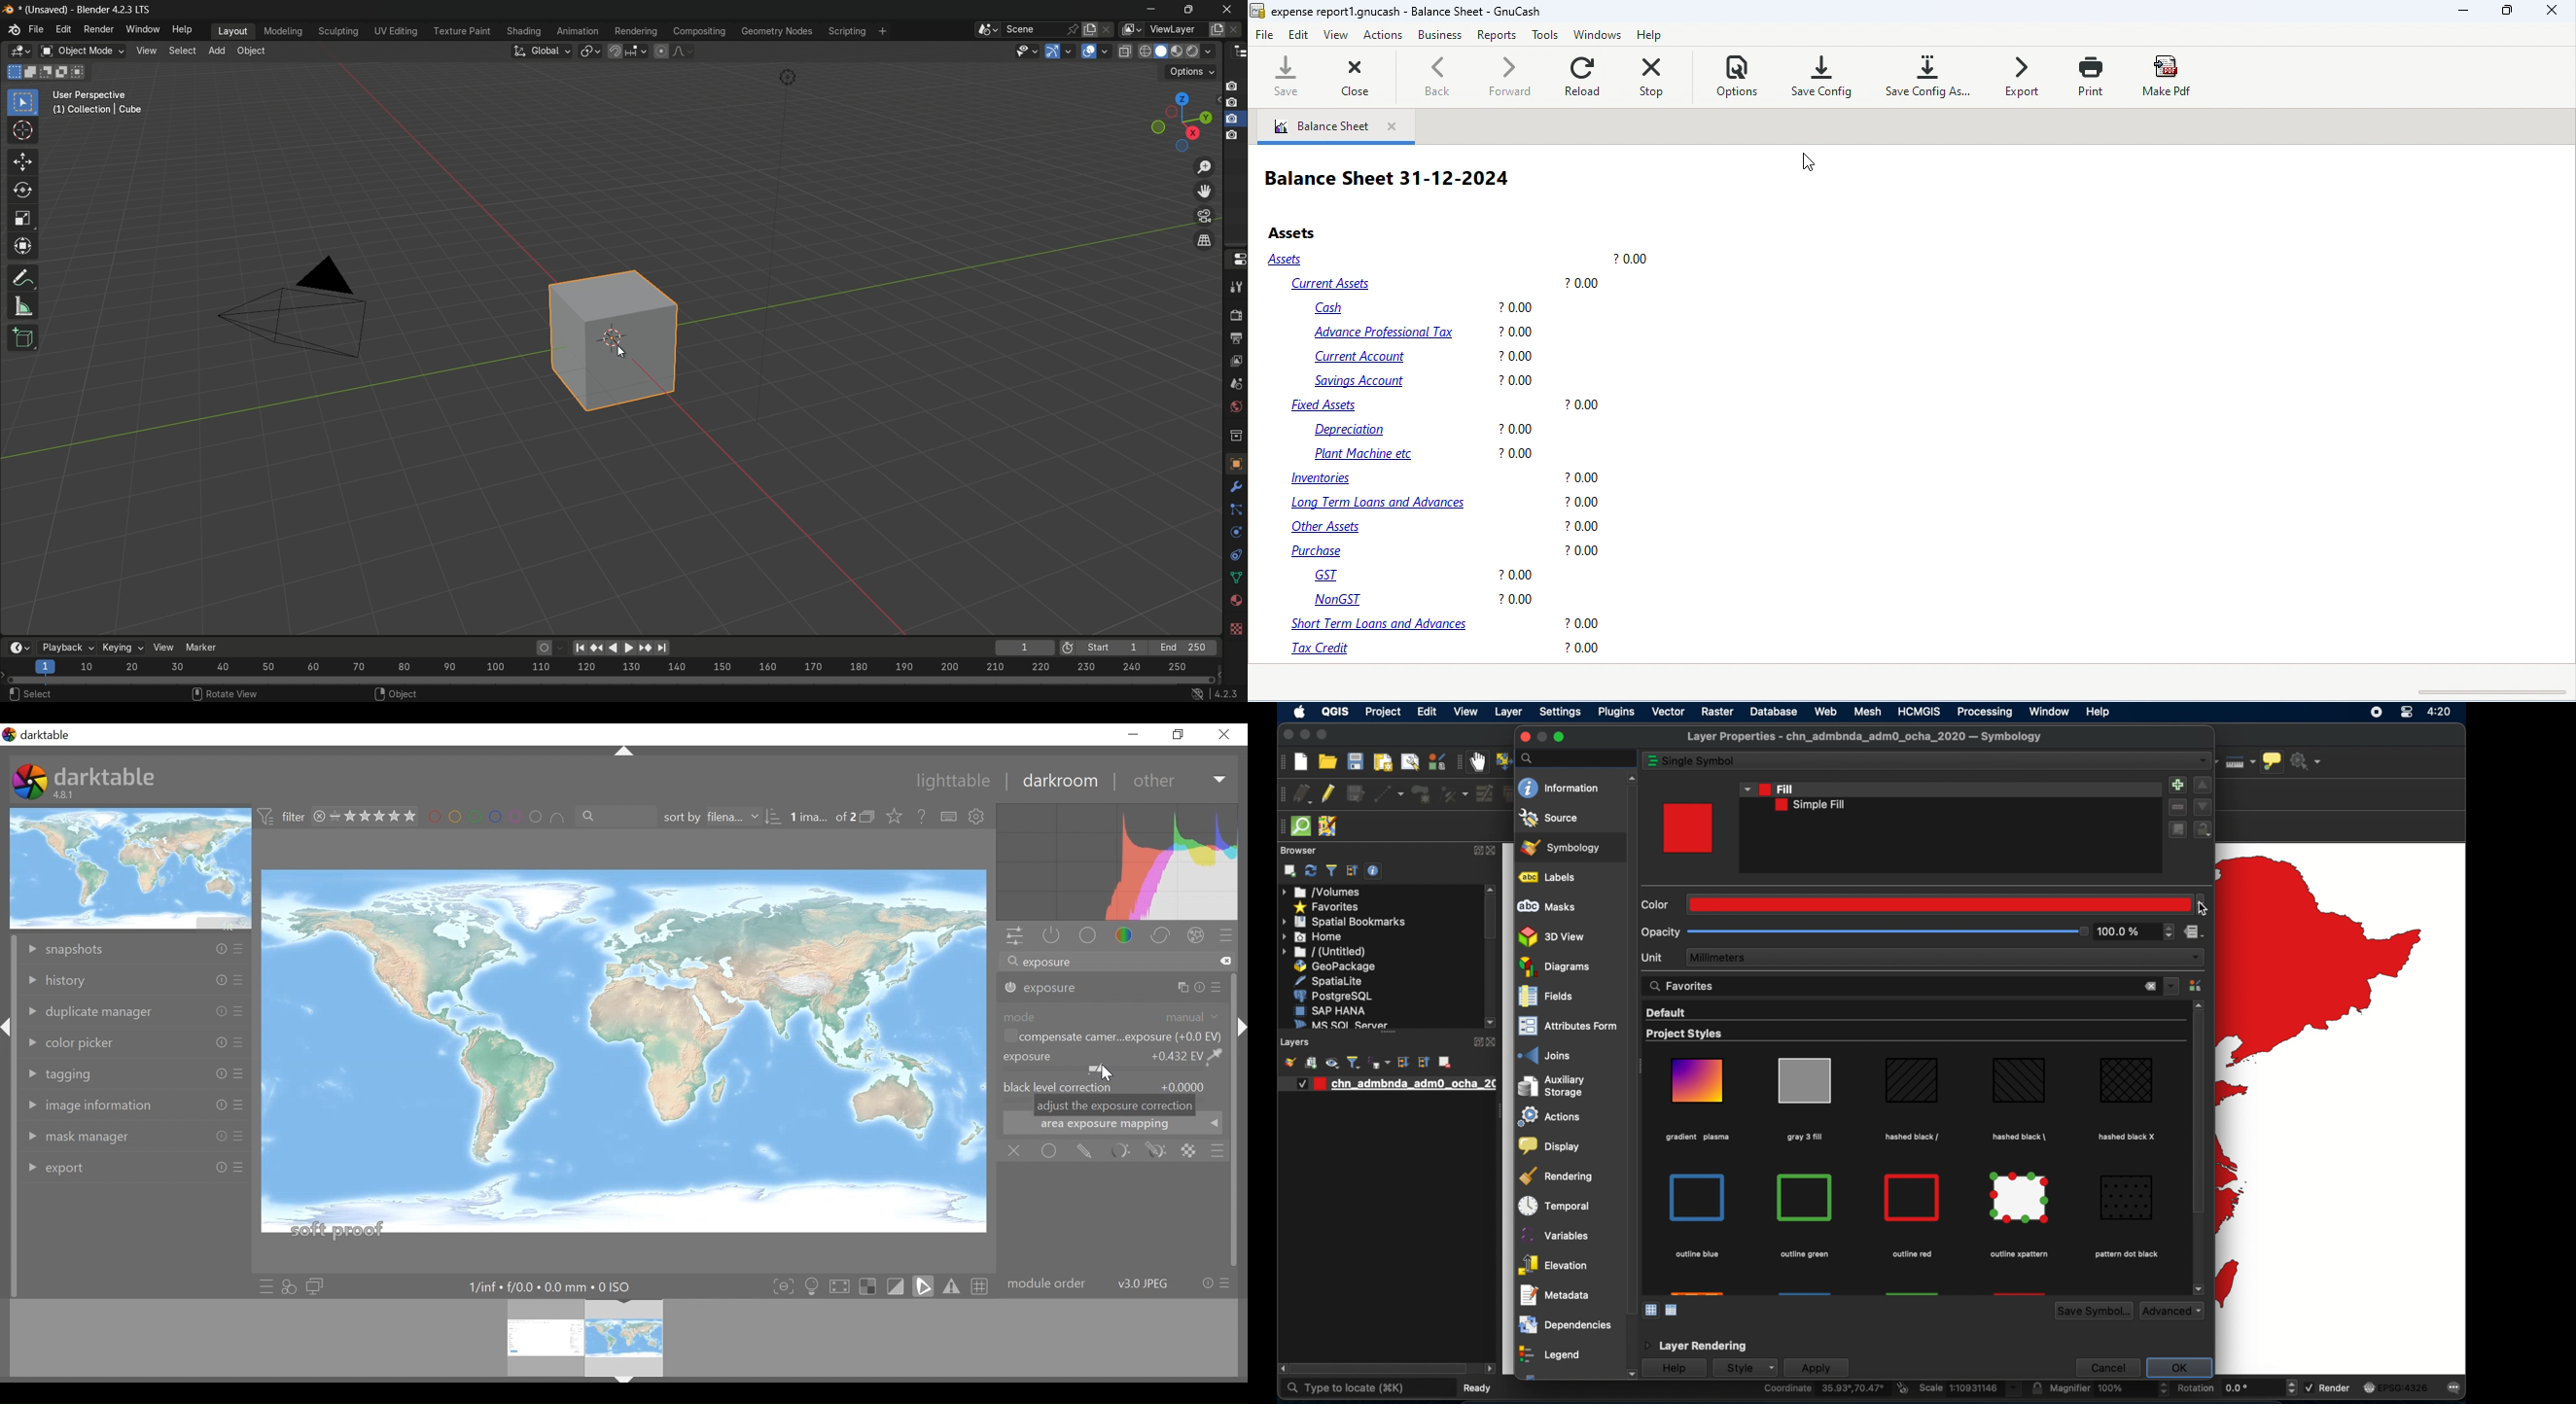 This screenshot has height=1428, width=2576. I want to click on gizmos, so click(1071, 51).